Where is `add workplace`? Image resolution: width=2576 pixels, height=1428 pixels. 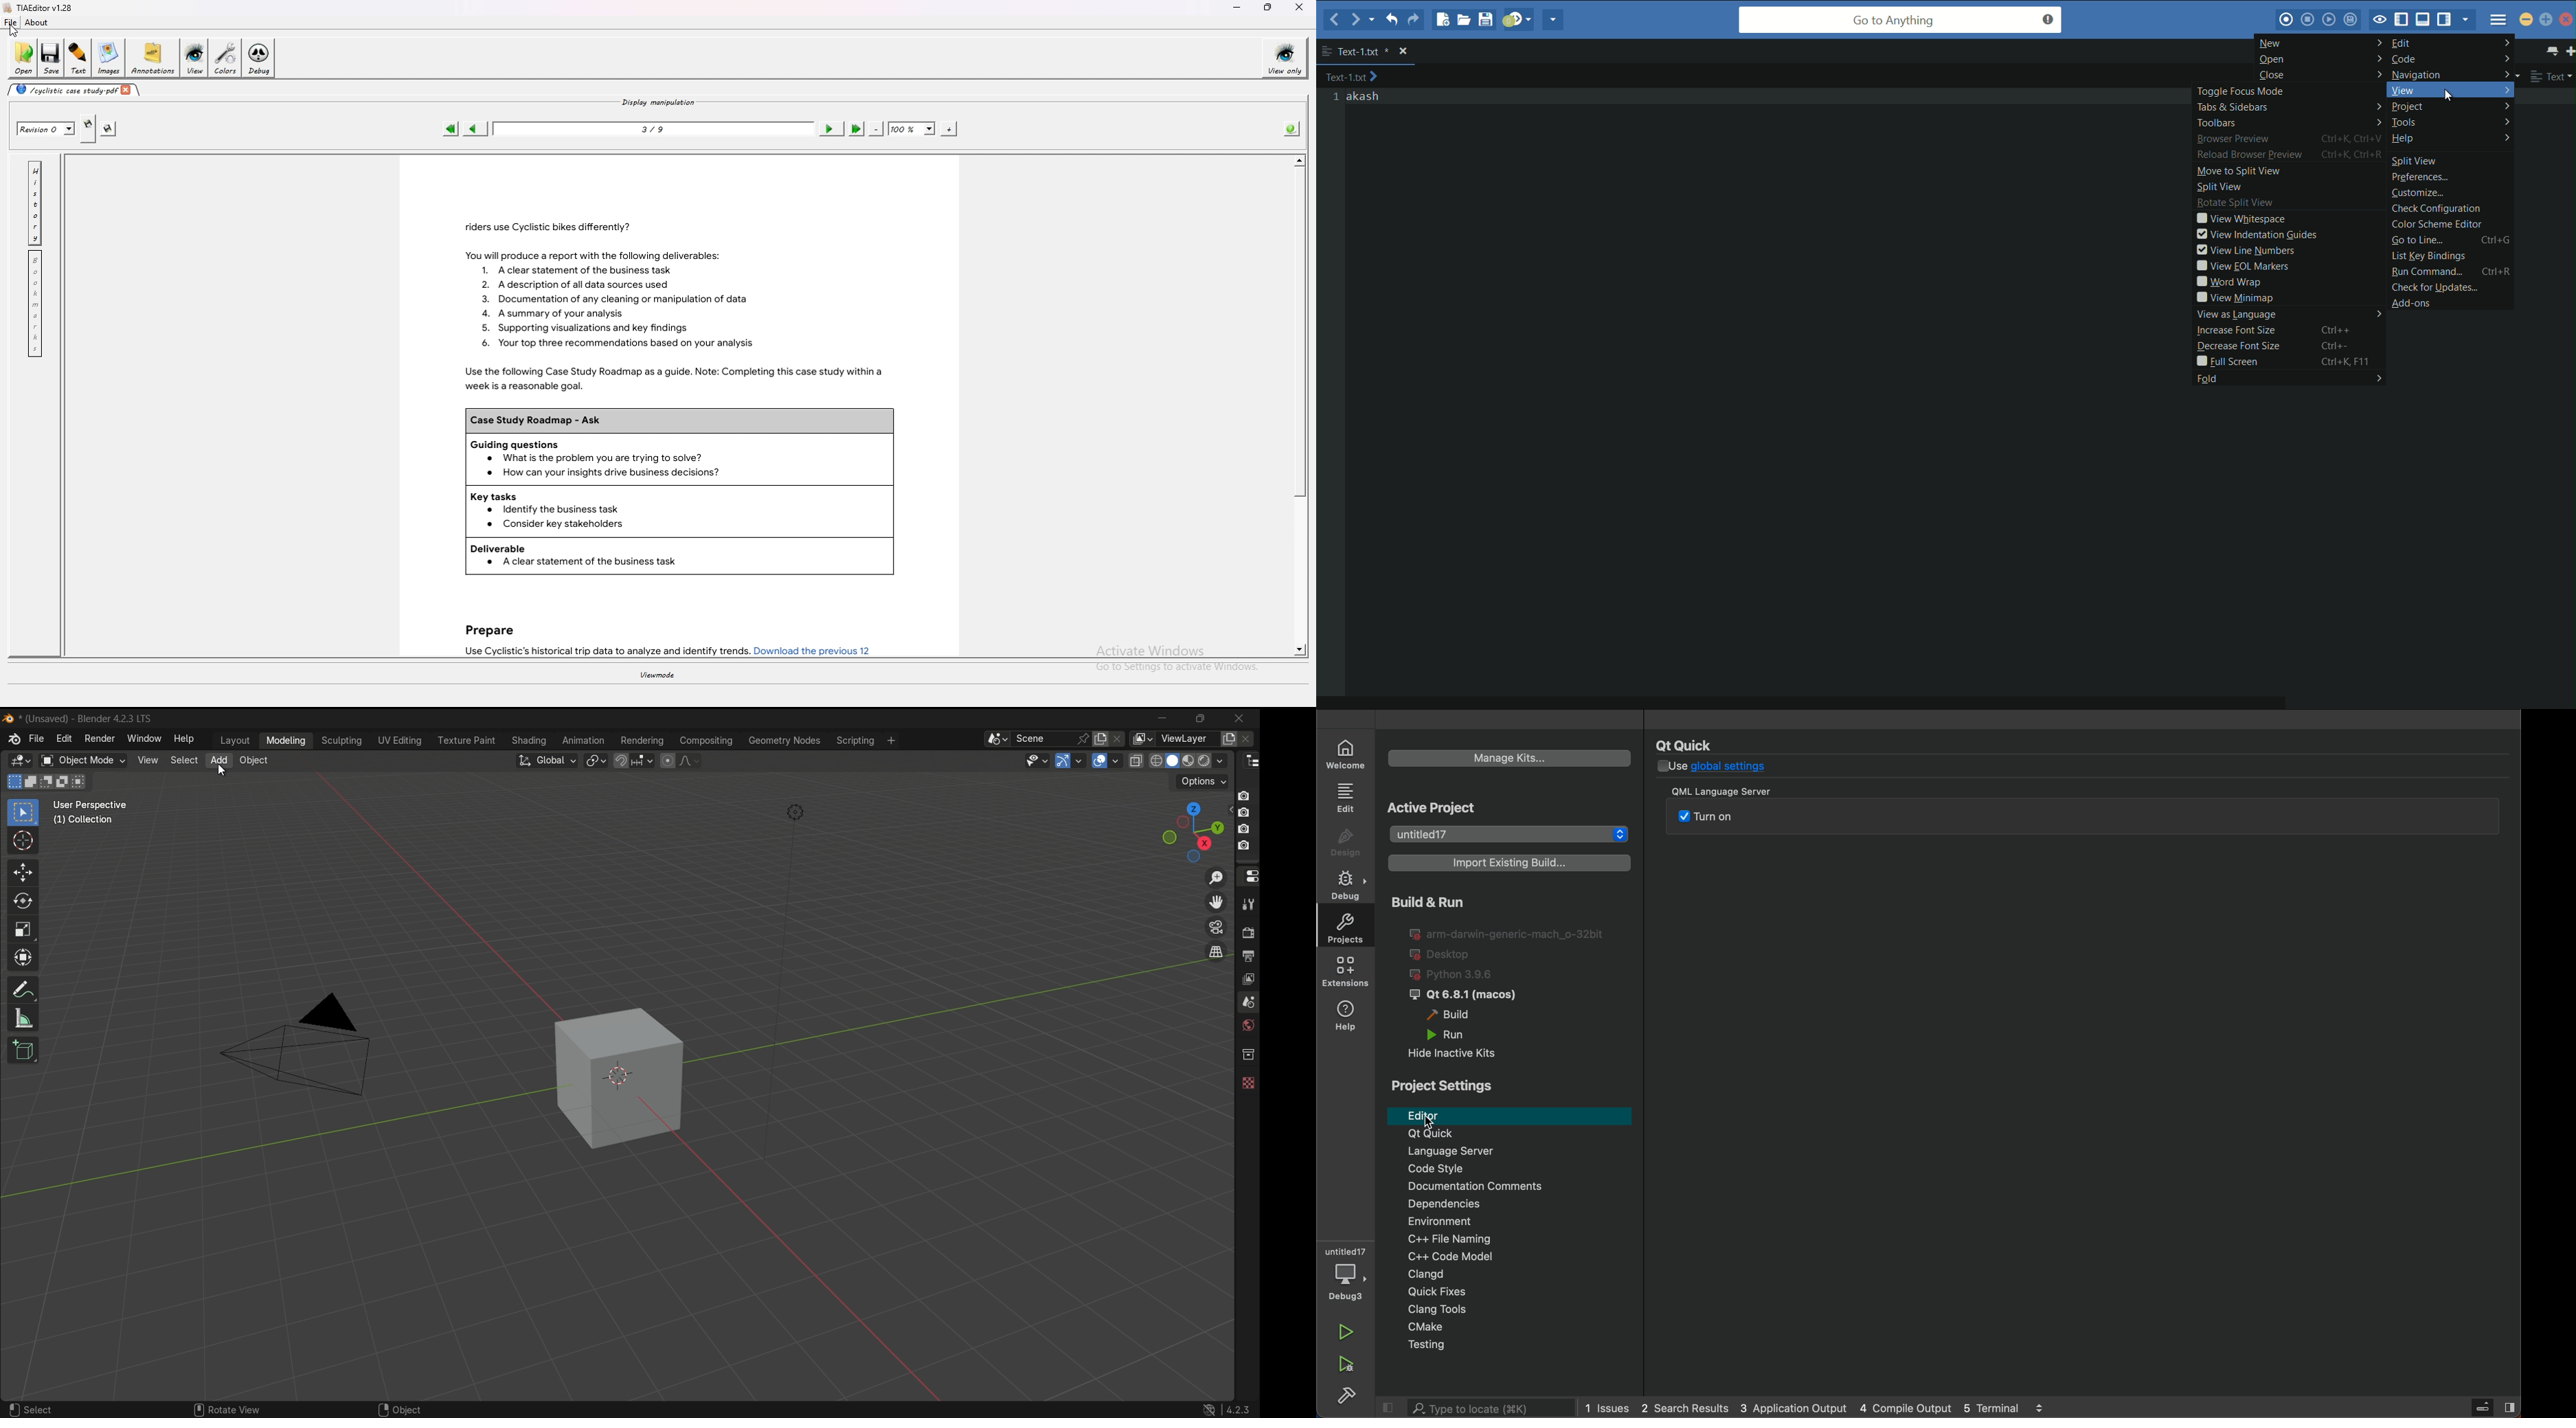
add workplace is located at coordinates (891, 740).